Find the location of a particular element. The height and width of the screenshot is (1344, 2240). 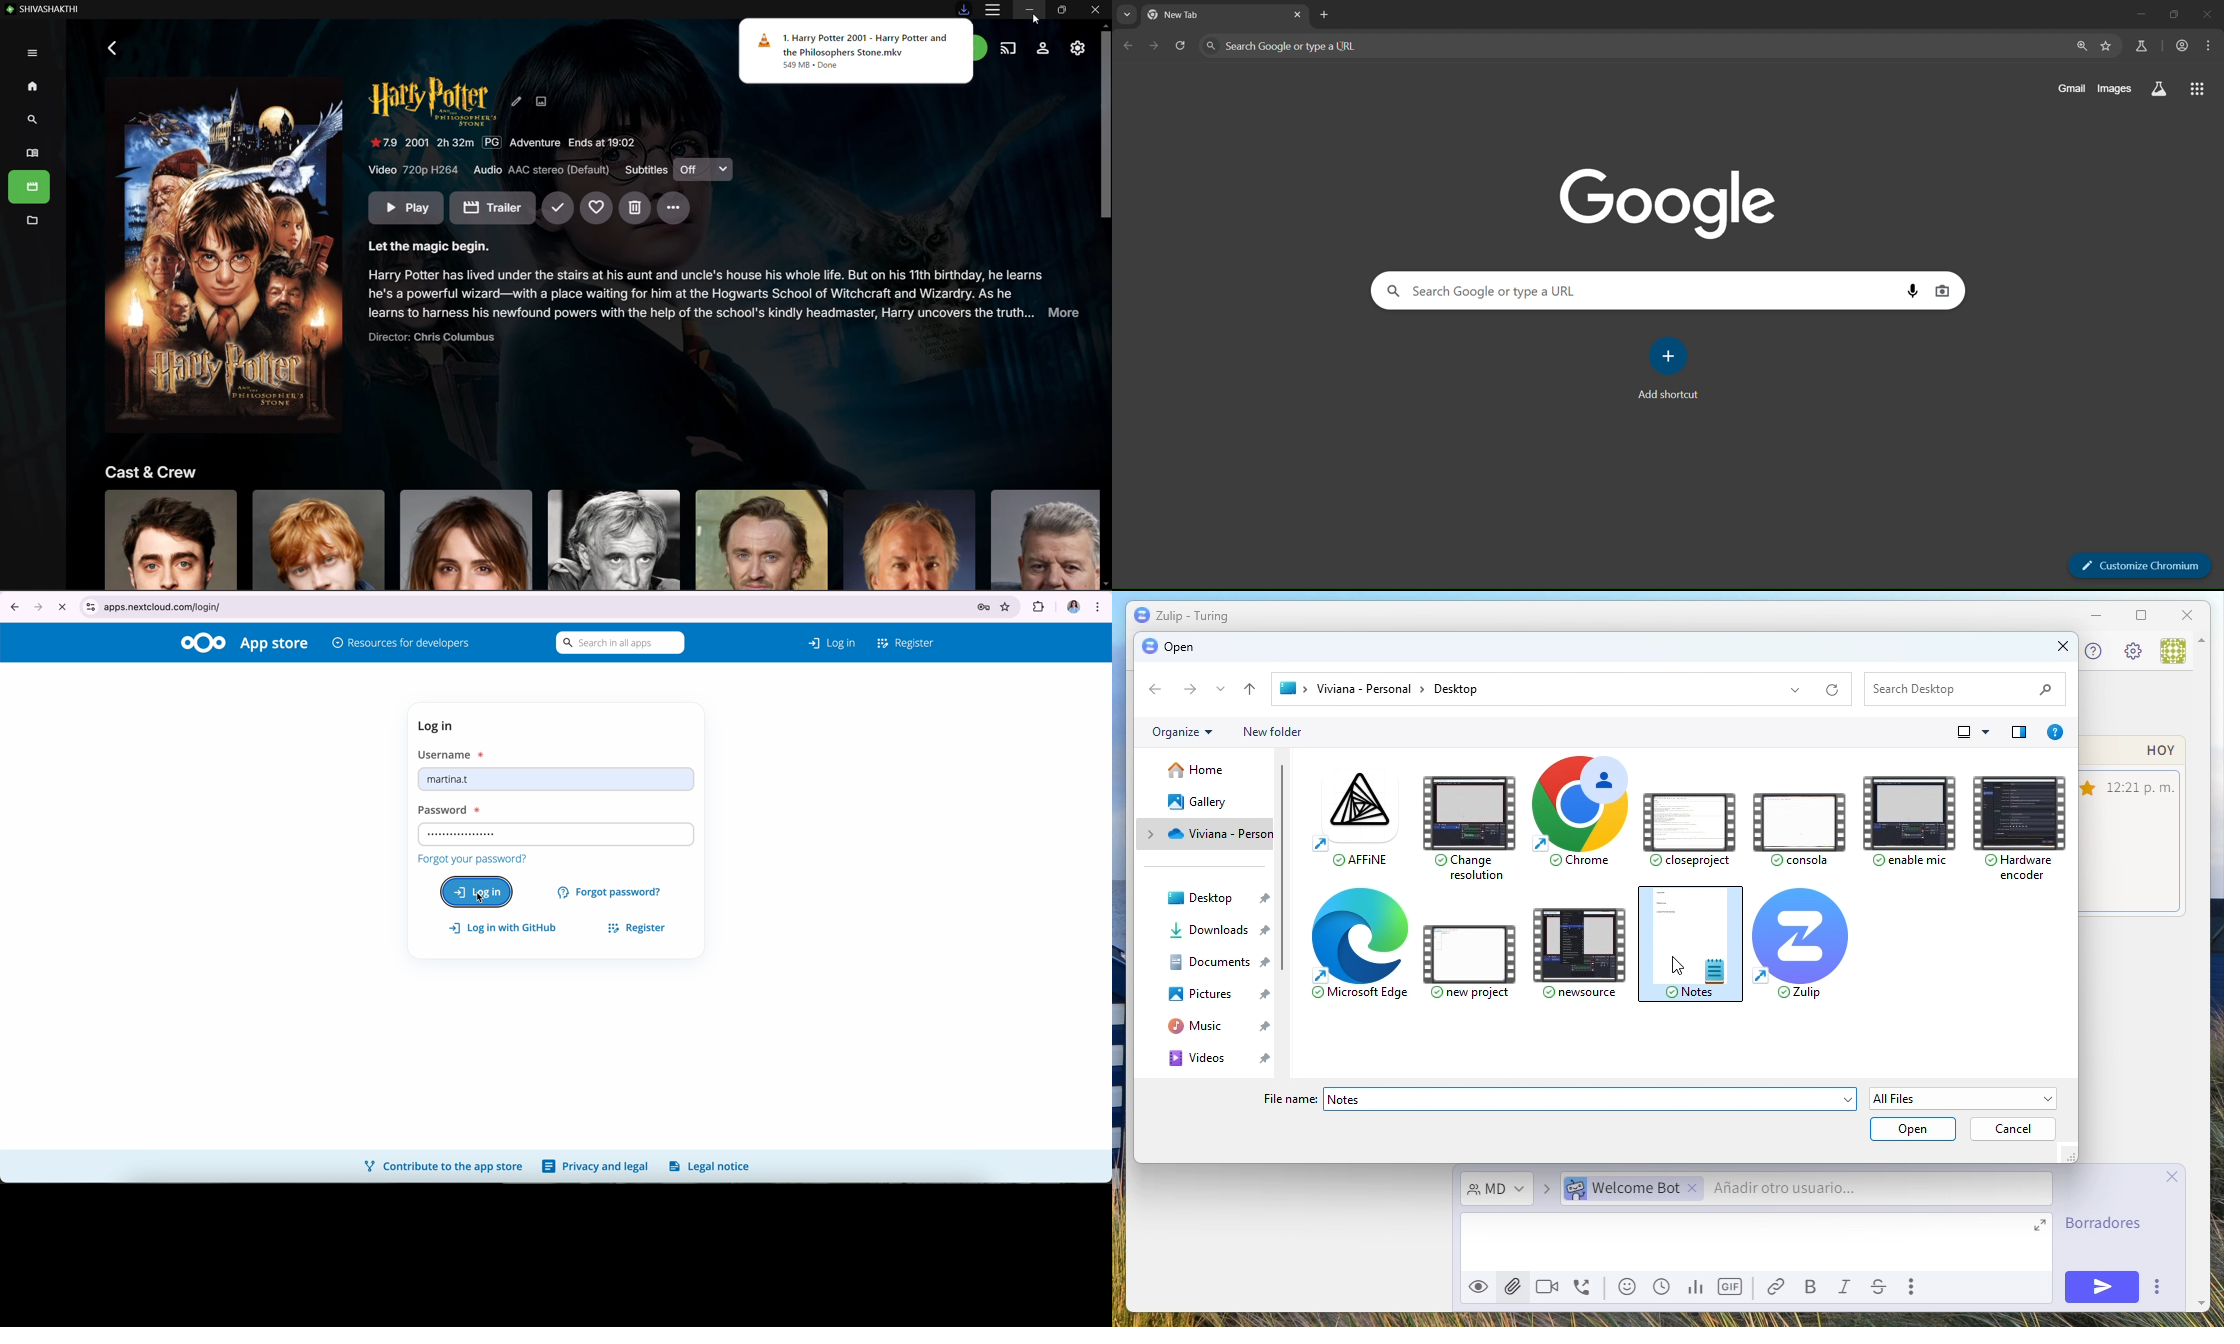

hardware encoder is located at coordinates (2014, 821).